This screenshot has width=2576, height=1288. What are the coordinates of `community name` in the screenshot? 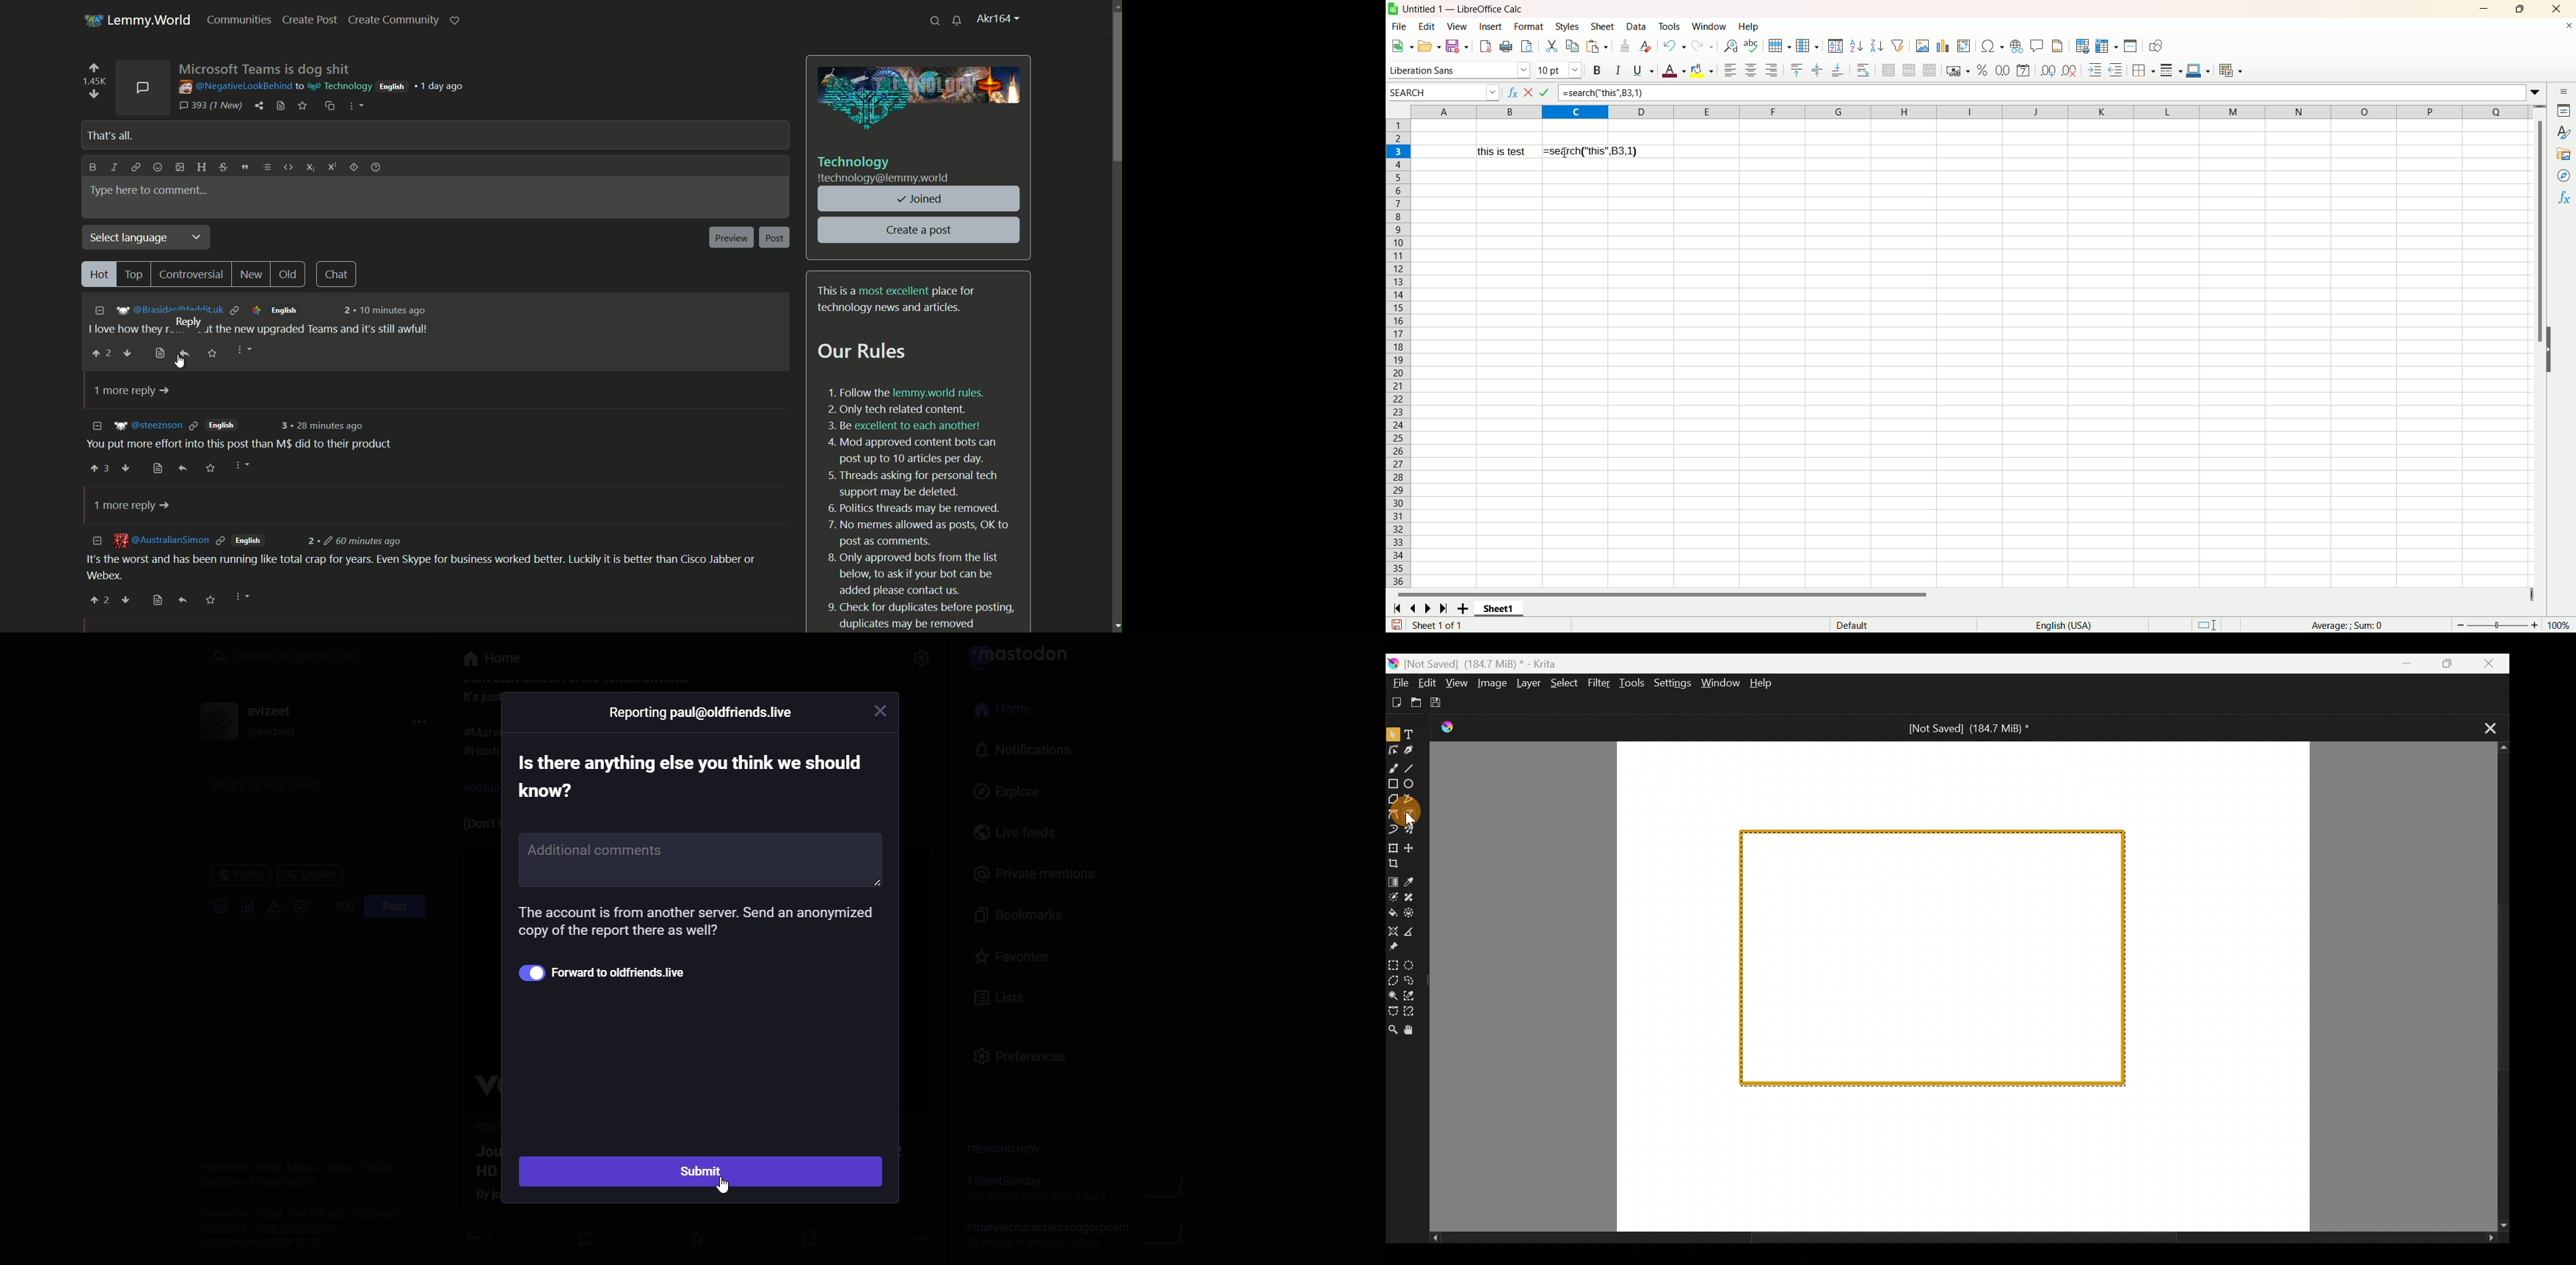 It's located at (855, 162).